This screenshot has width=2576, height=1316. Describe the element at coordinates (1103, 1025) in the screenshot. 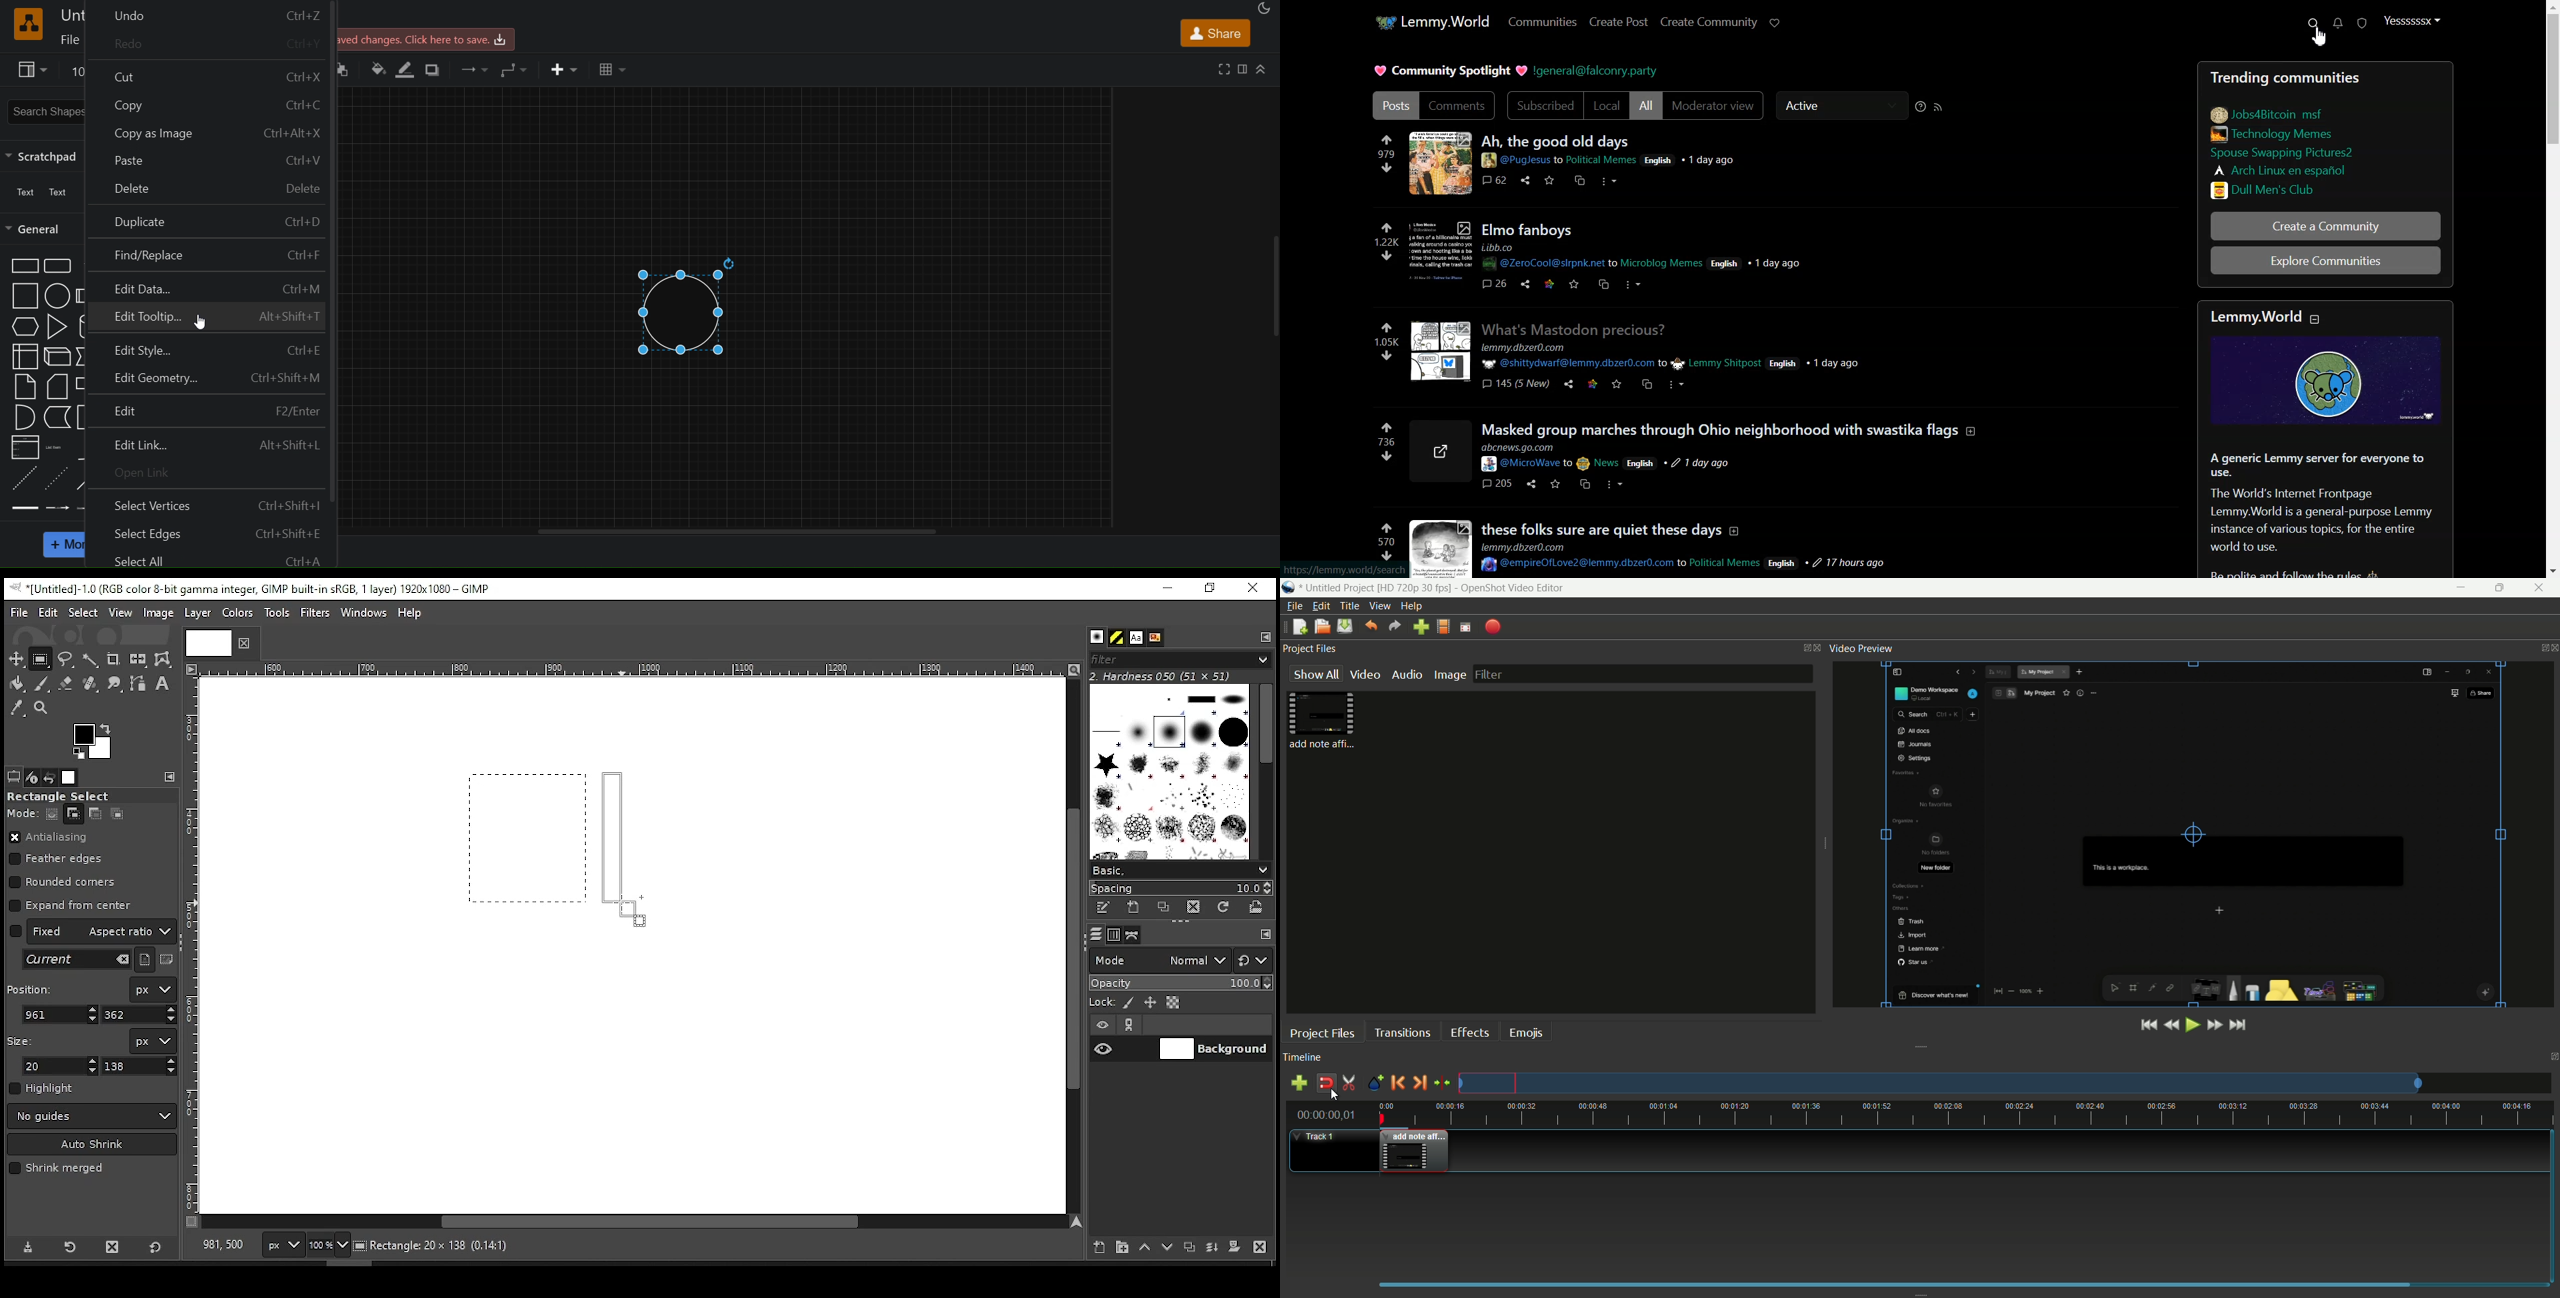

I see `layer visibility` at that location.